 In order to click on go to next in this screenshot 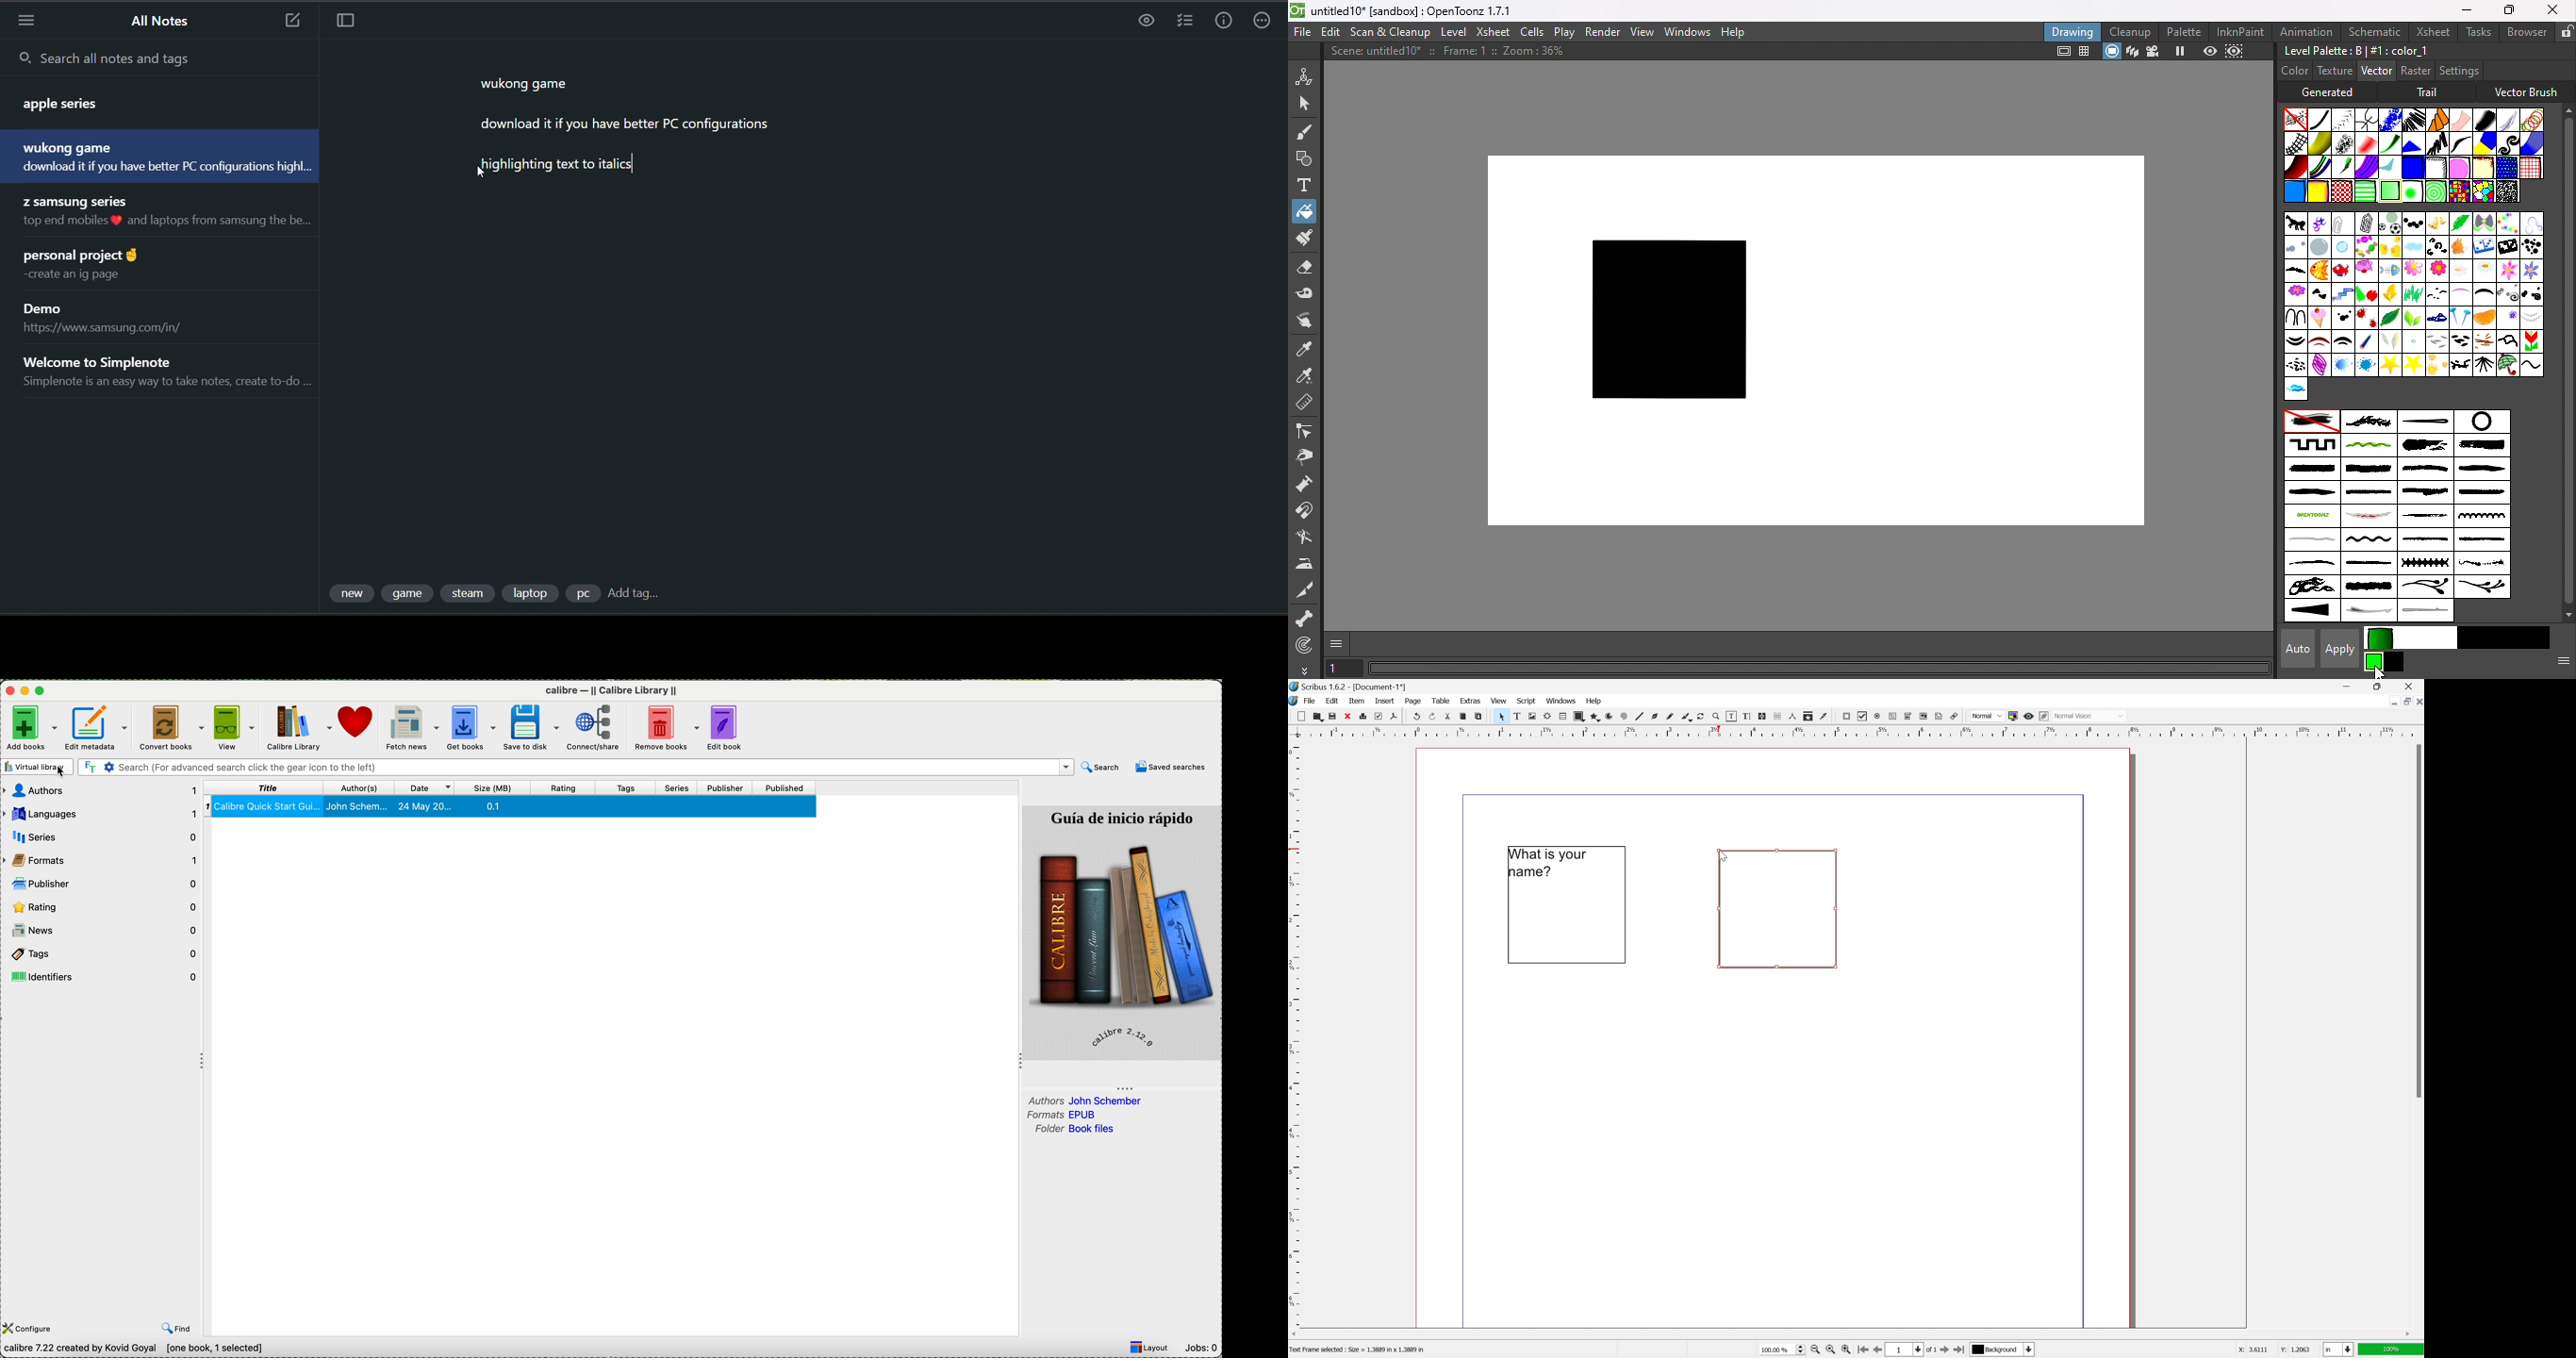, I will do `click(1950, 1351)`.